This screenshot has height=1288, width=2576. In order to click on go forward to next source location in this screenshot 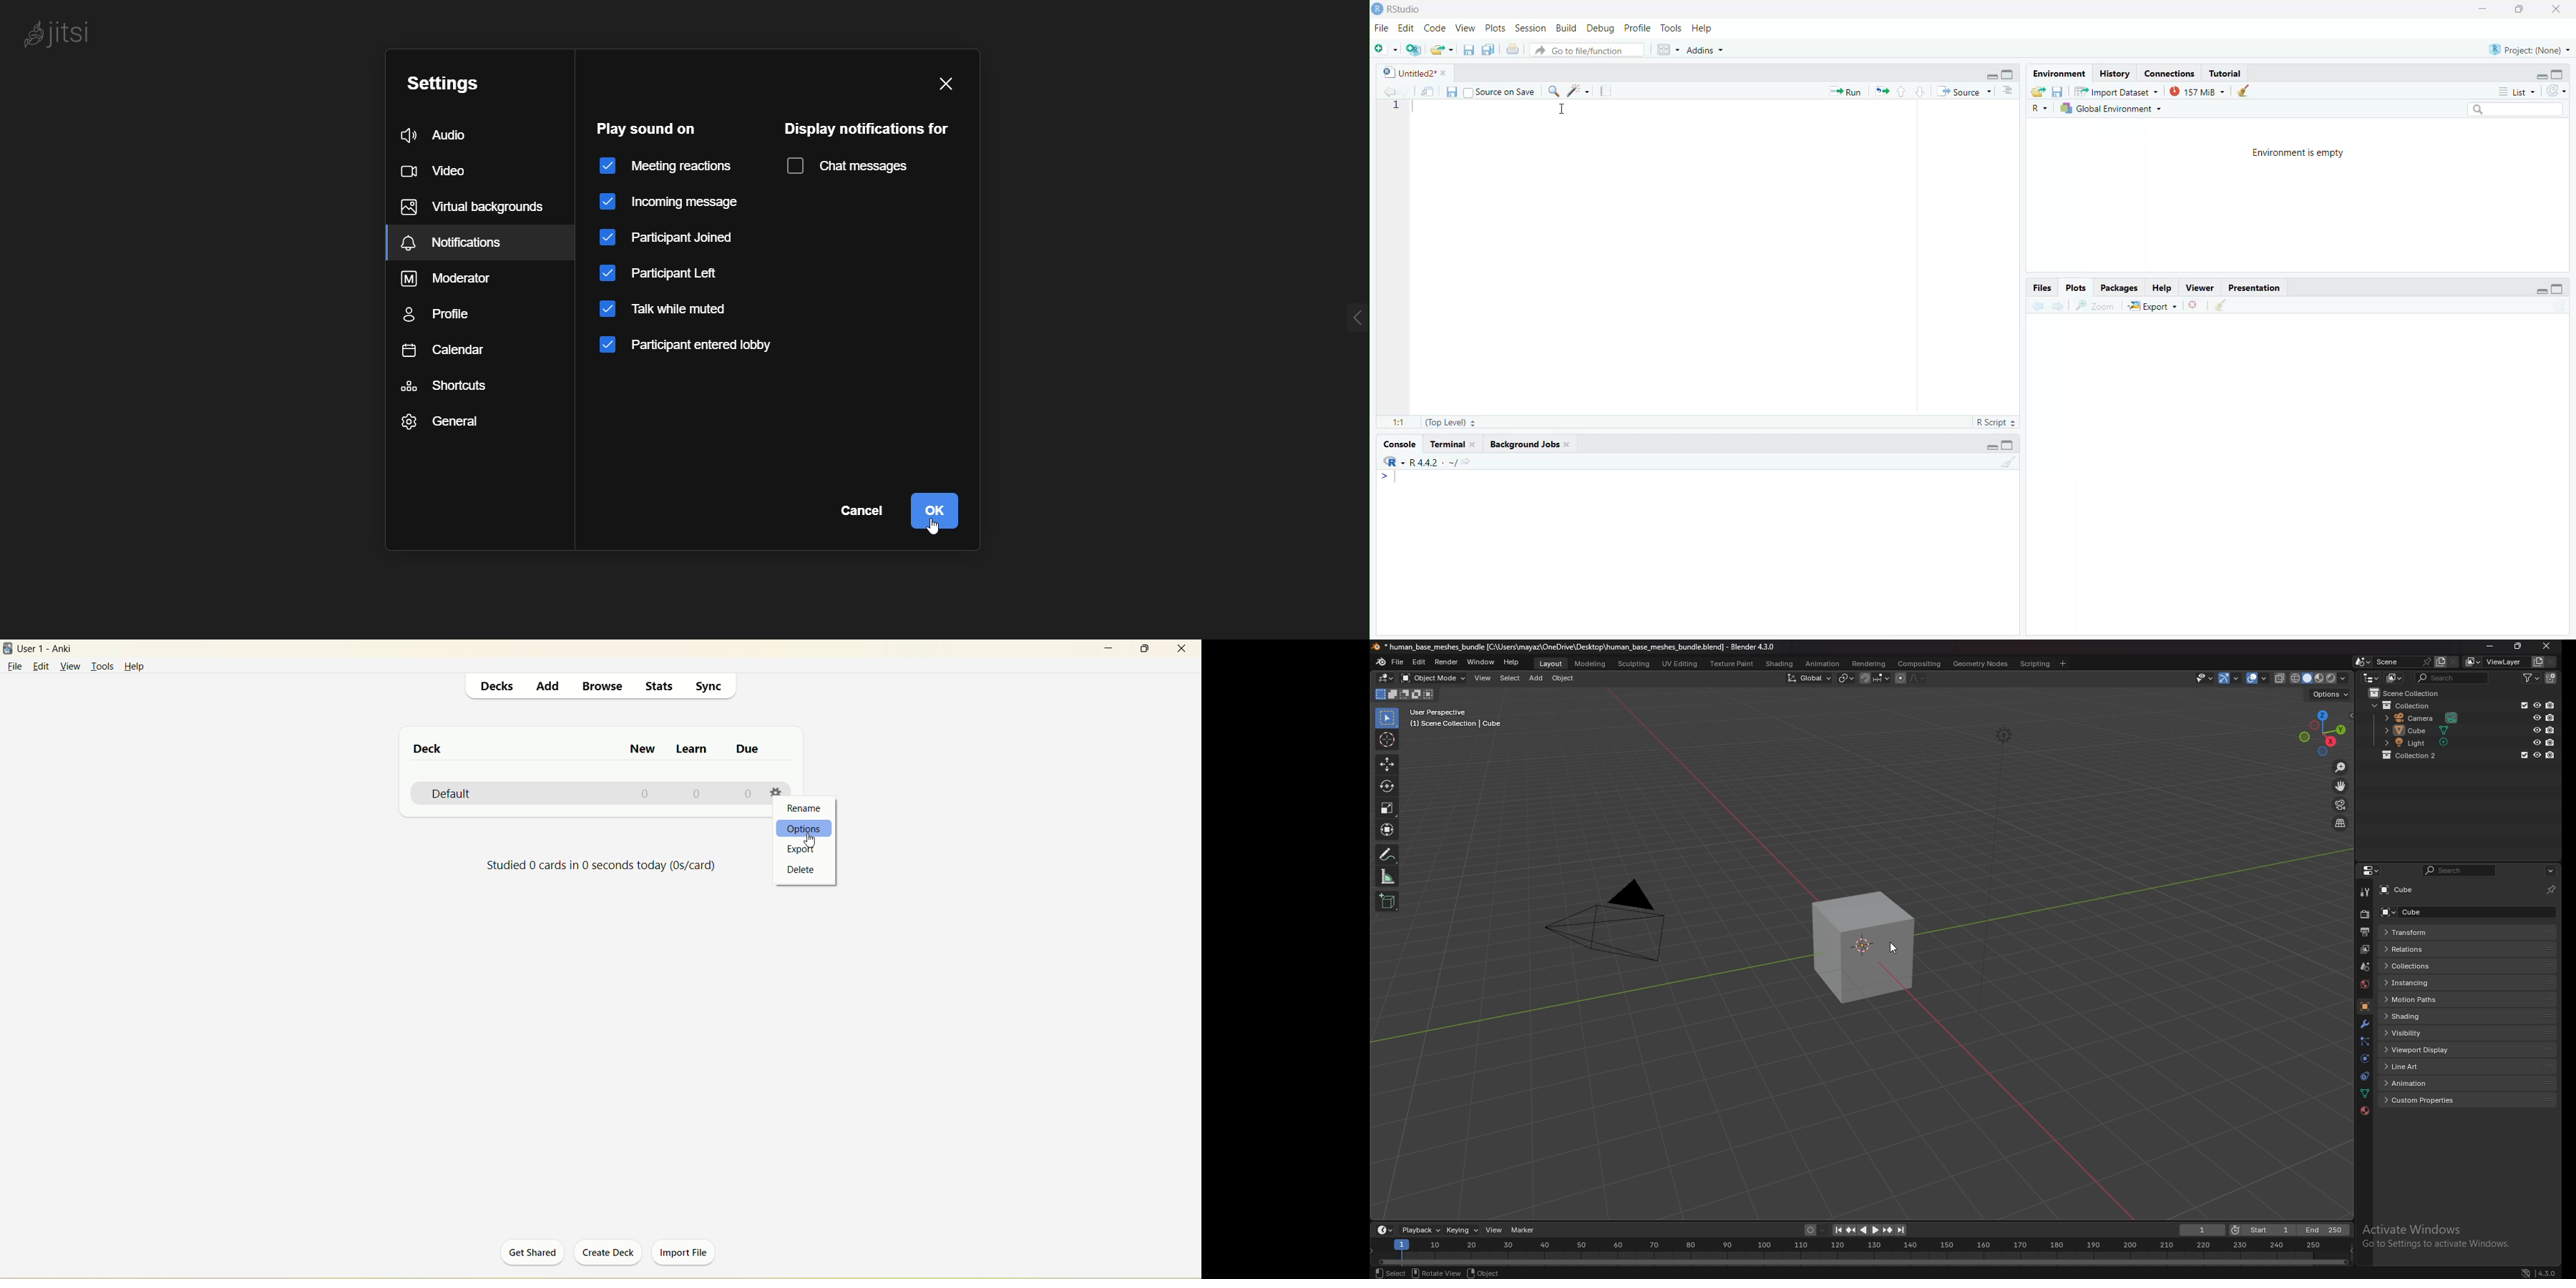, I will do `click(1406, 91)`.